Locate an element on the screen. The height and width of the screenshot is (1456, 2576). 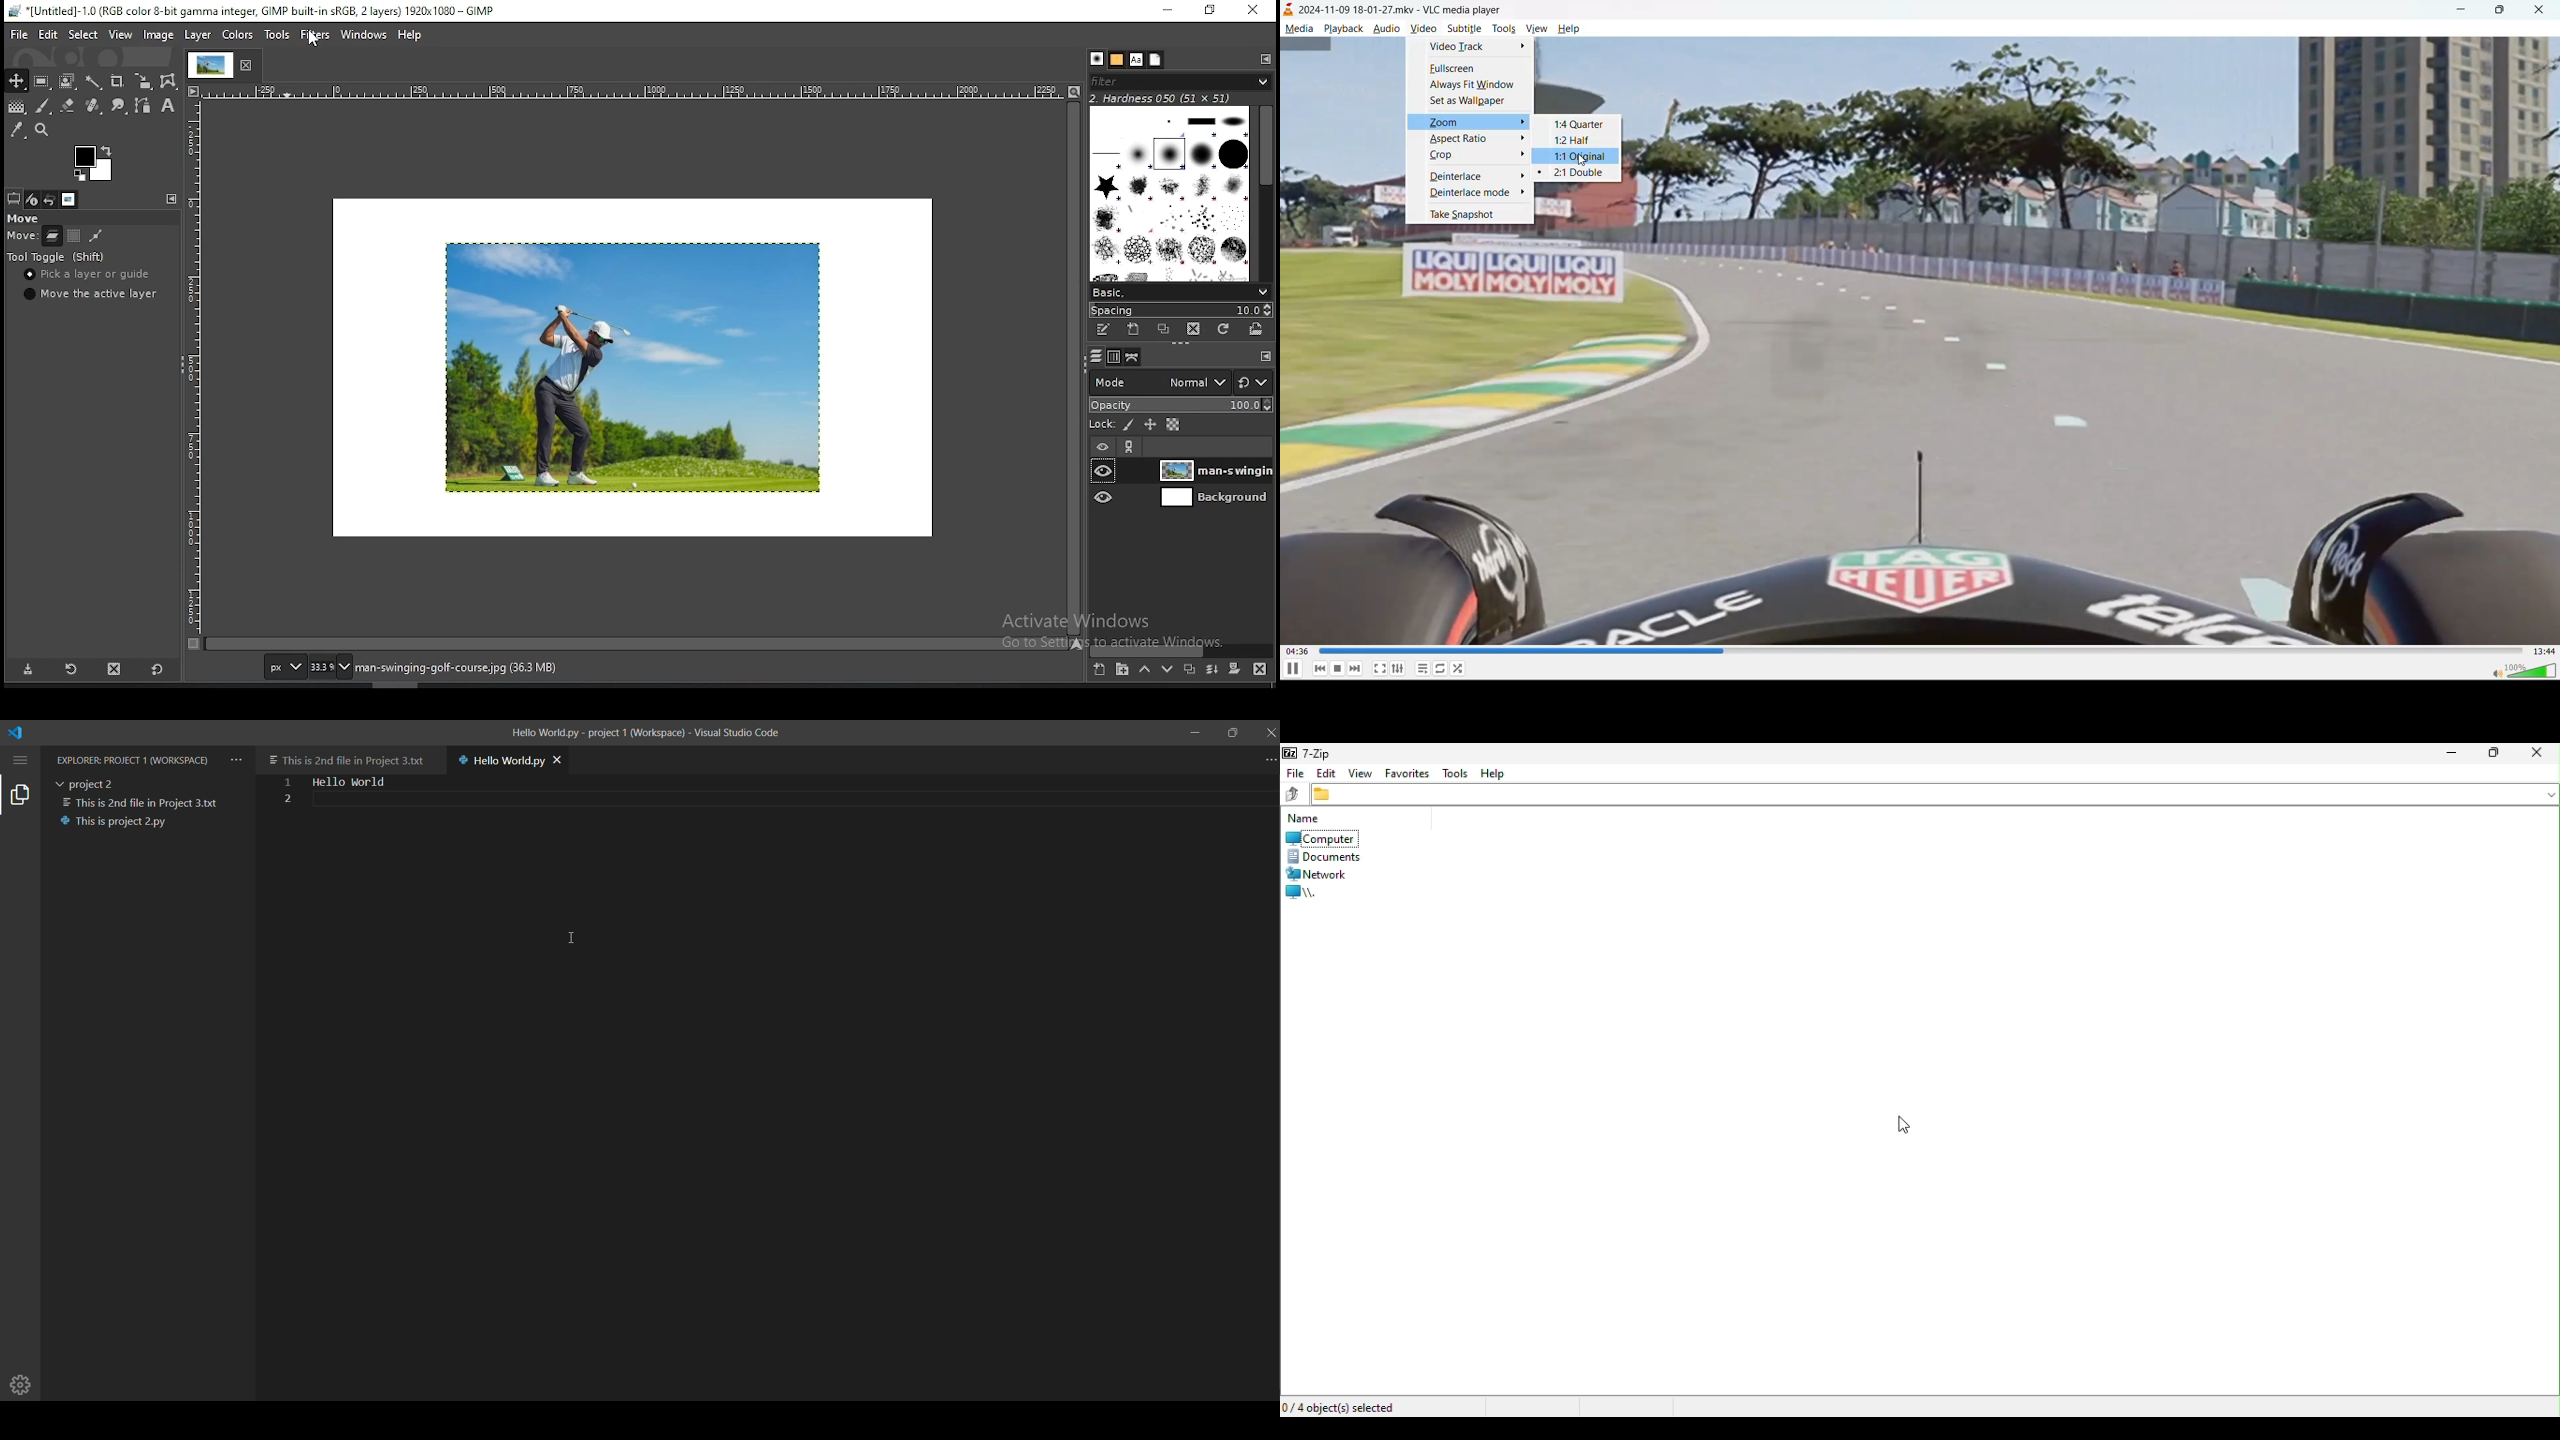
close is located at coordinates (1269, 733).